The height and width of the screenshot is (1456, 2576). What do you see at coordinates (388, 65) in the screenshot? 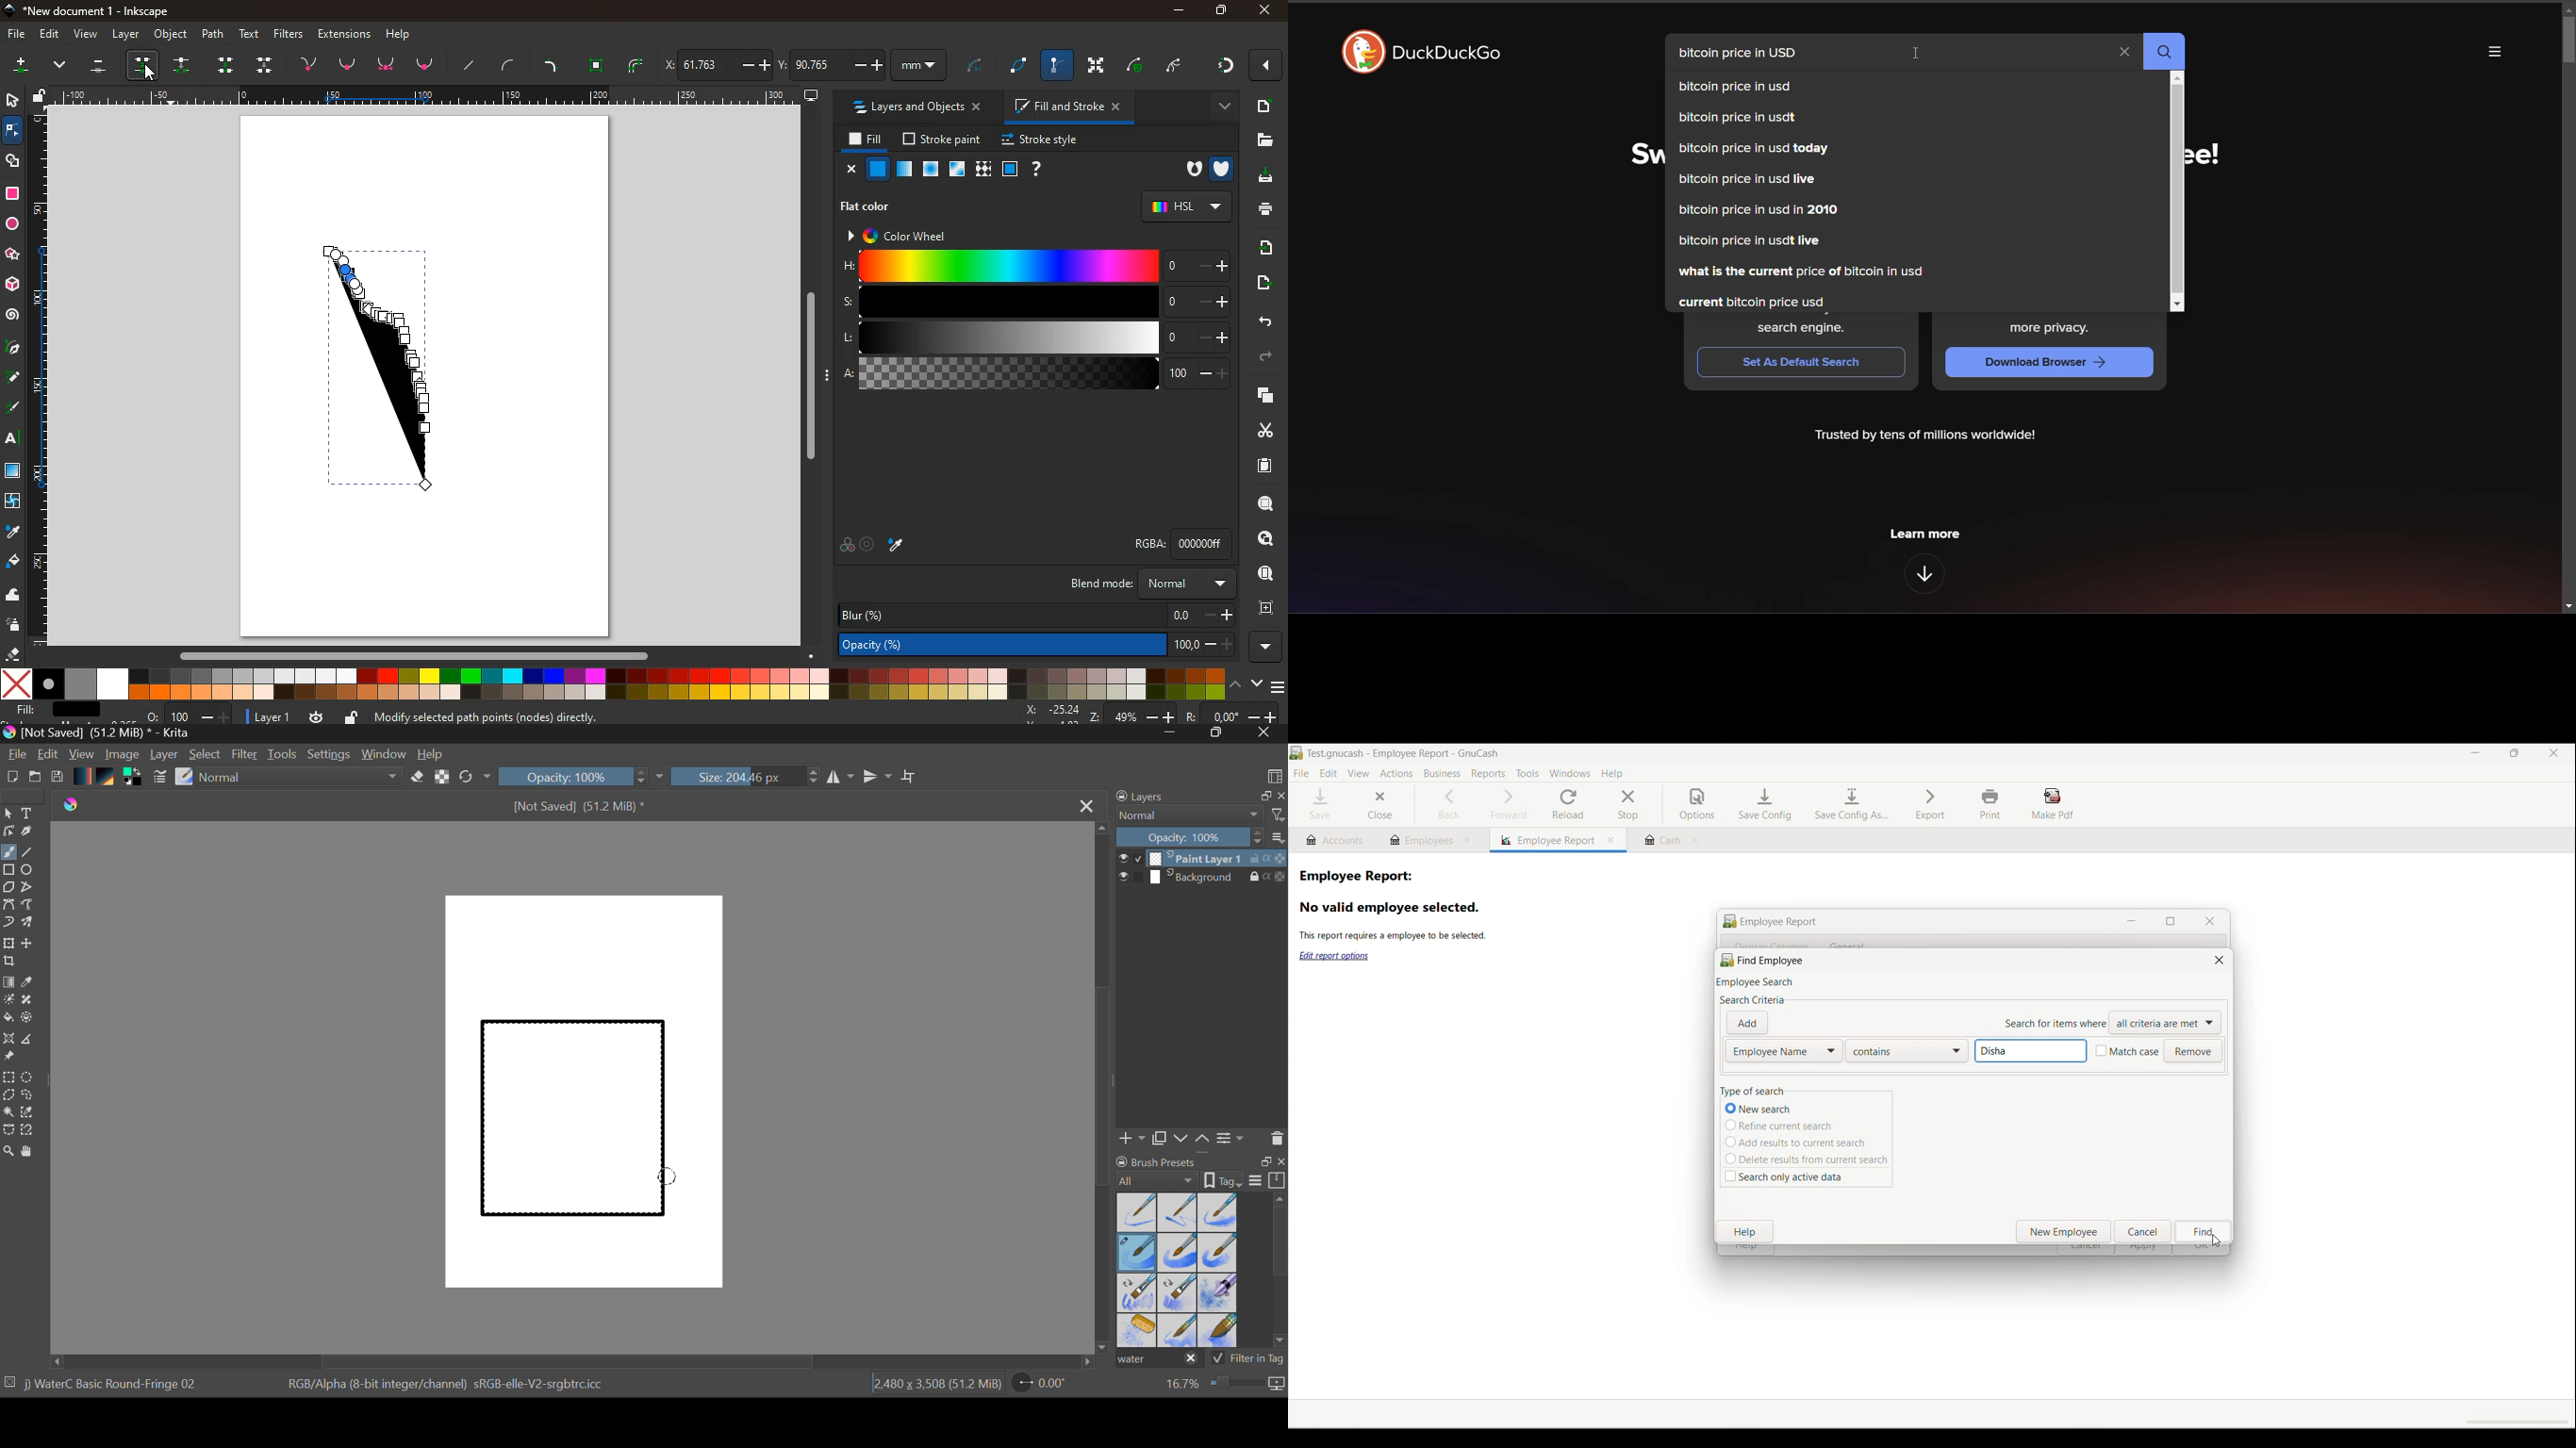
I see `base` at bounding box center [388, 65].